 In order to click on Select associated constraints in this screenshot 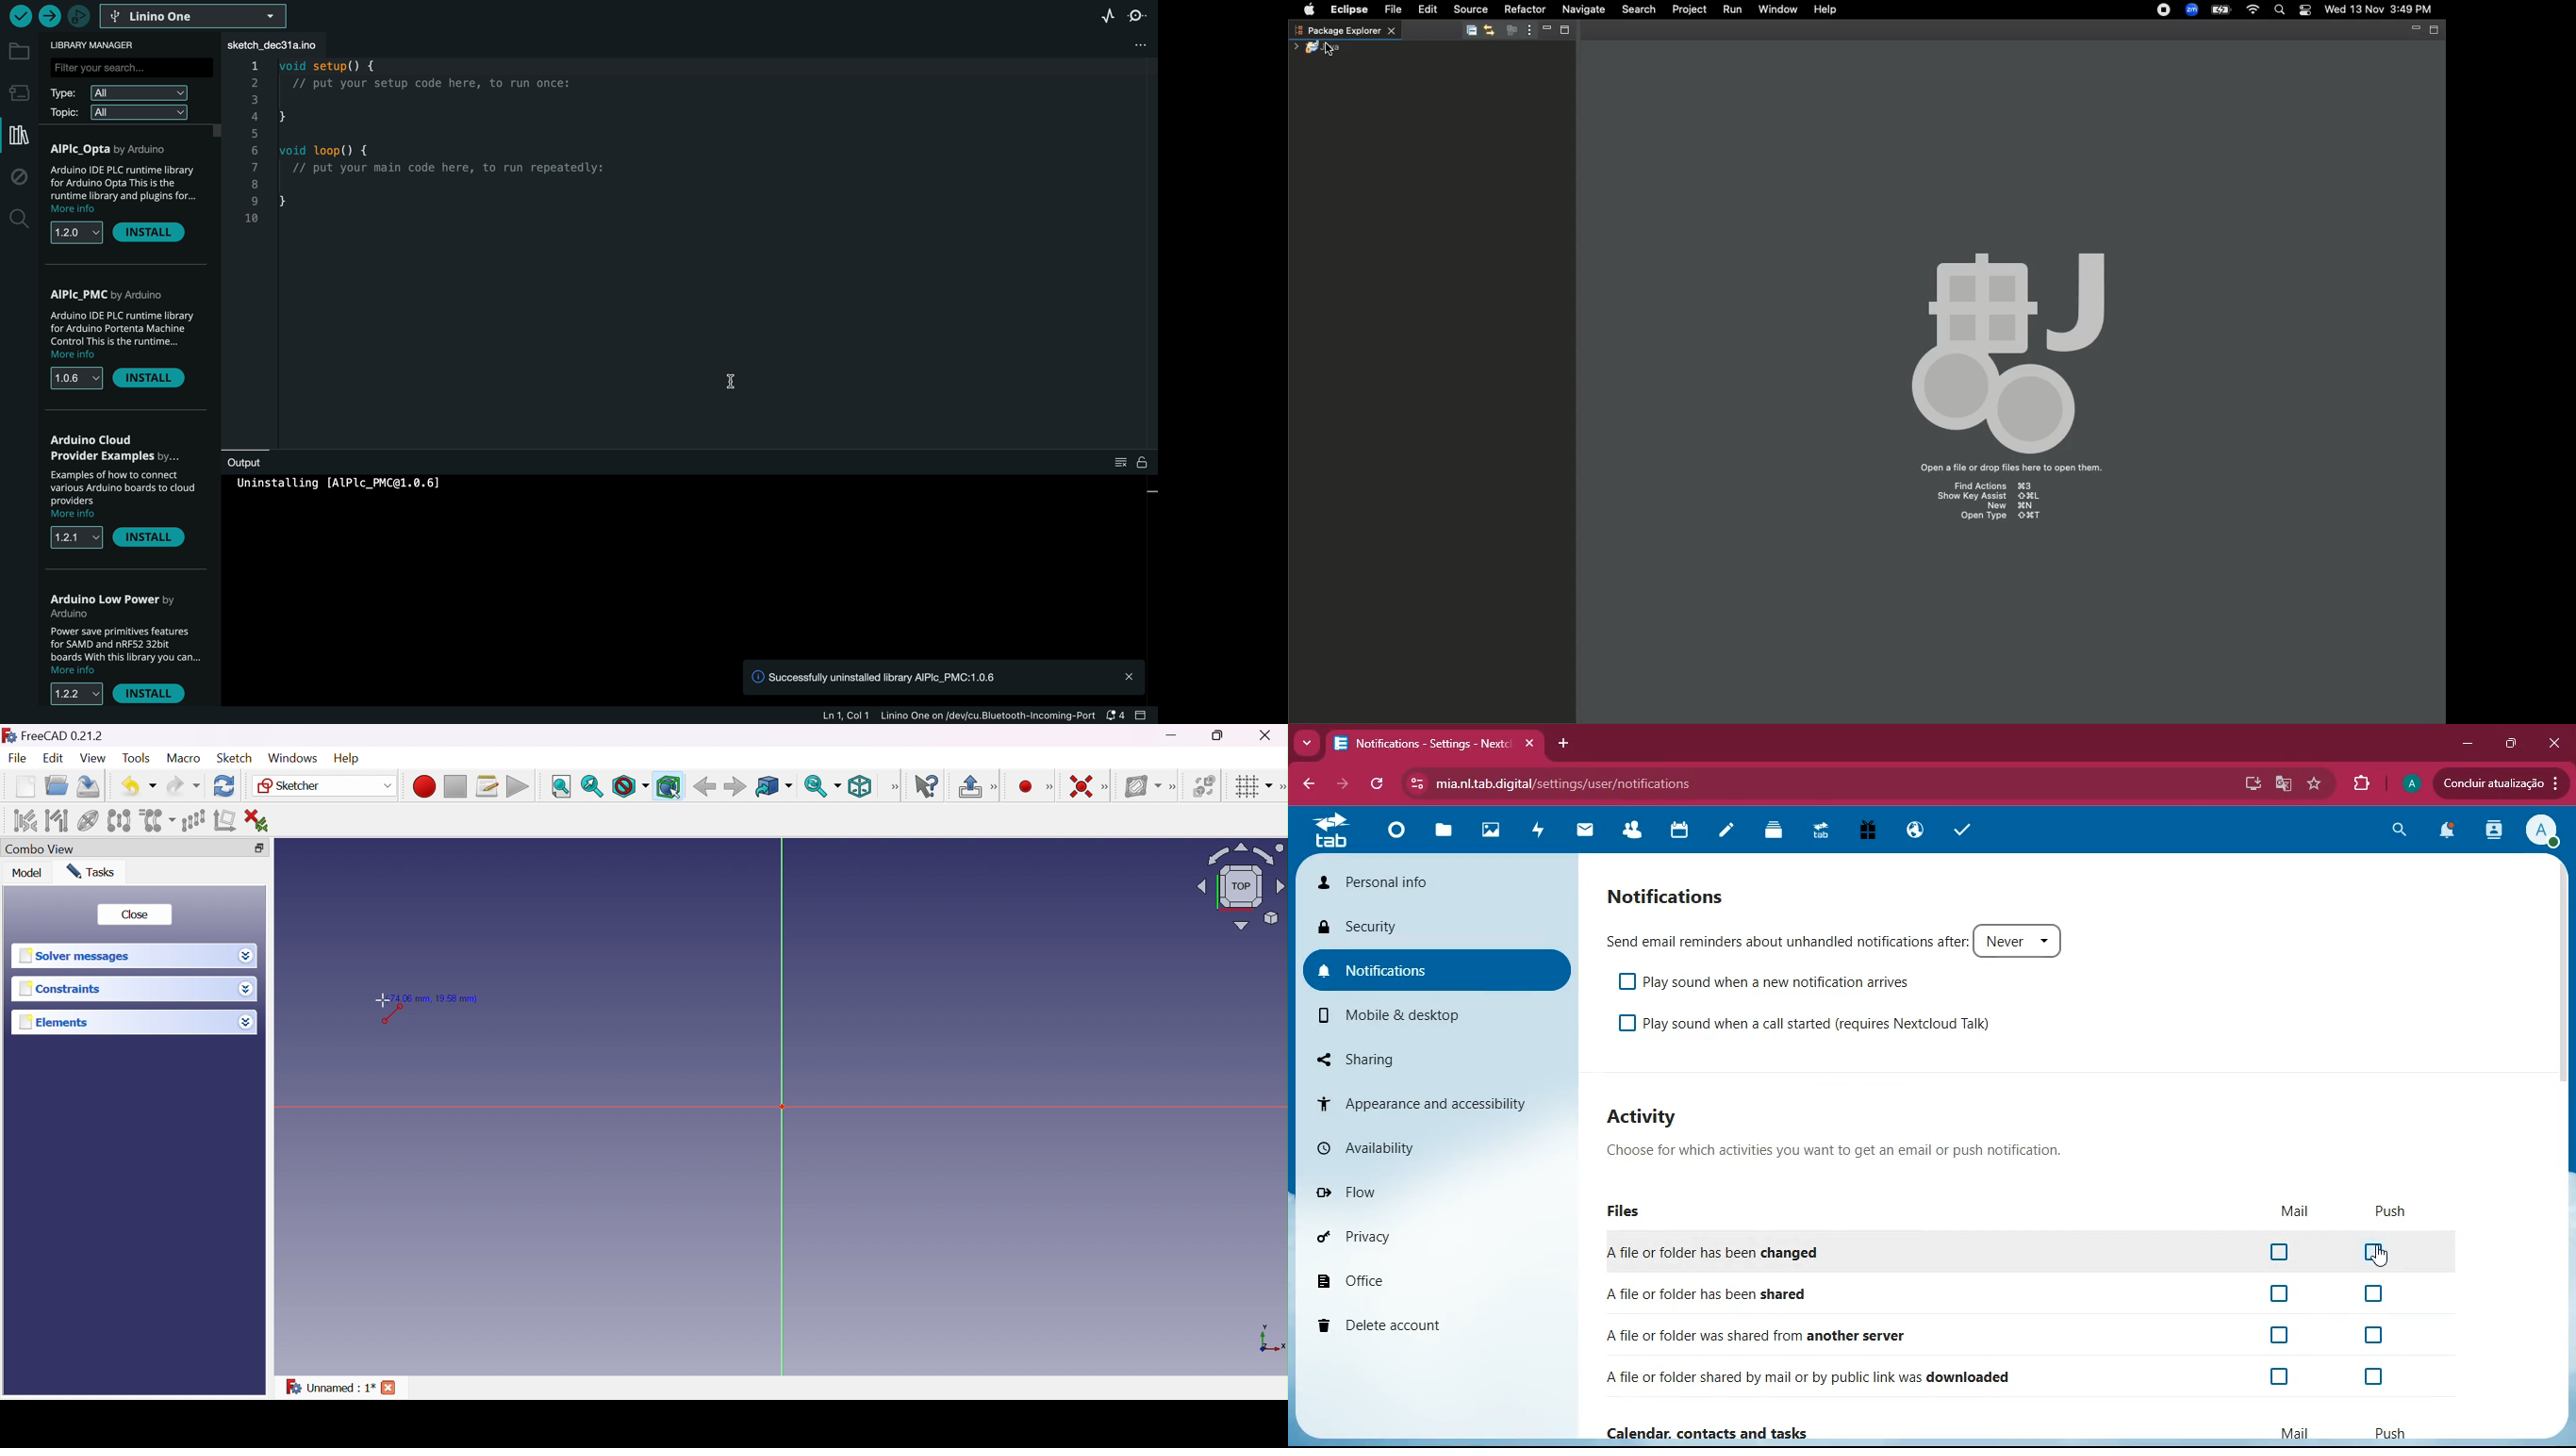, I will do `click(24, 821)`.